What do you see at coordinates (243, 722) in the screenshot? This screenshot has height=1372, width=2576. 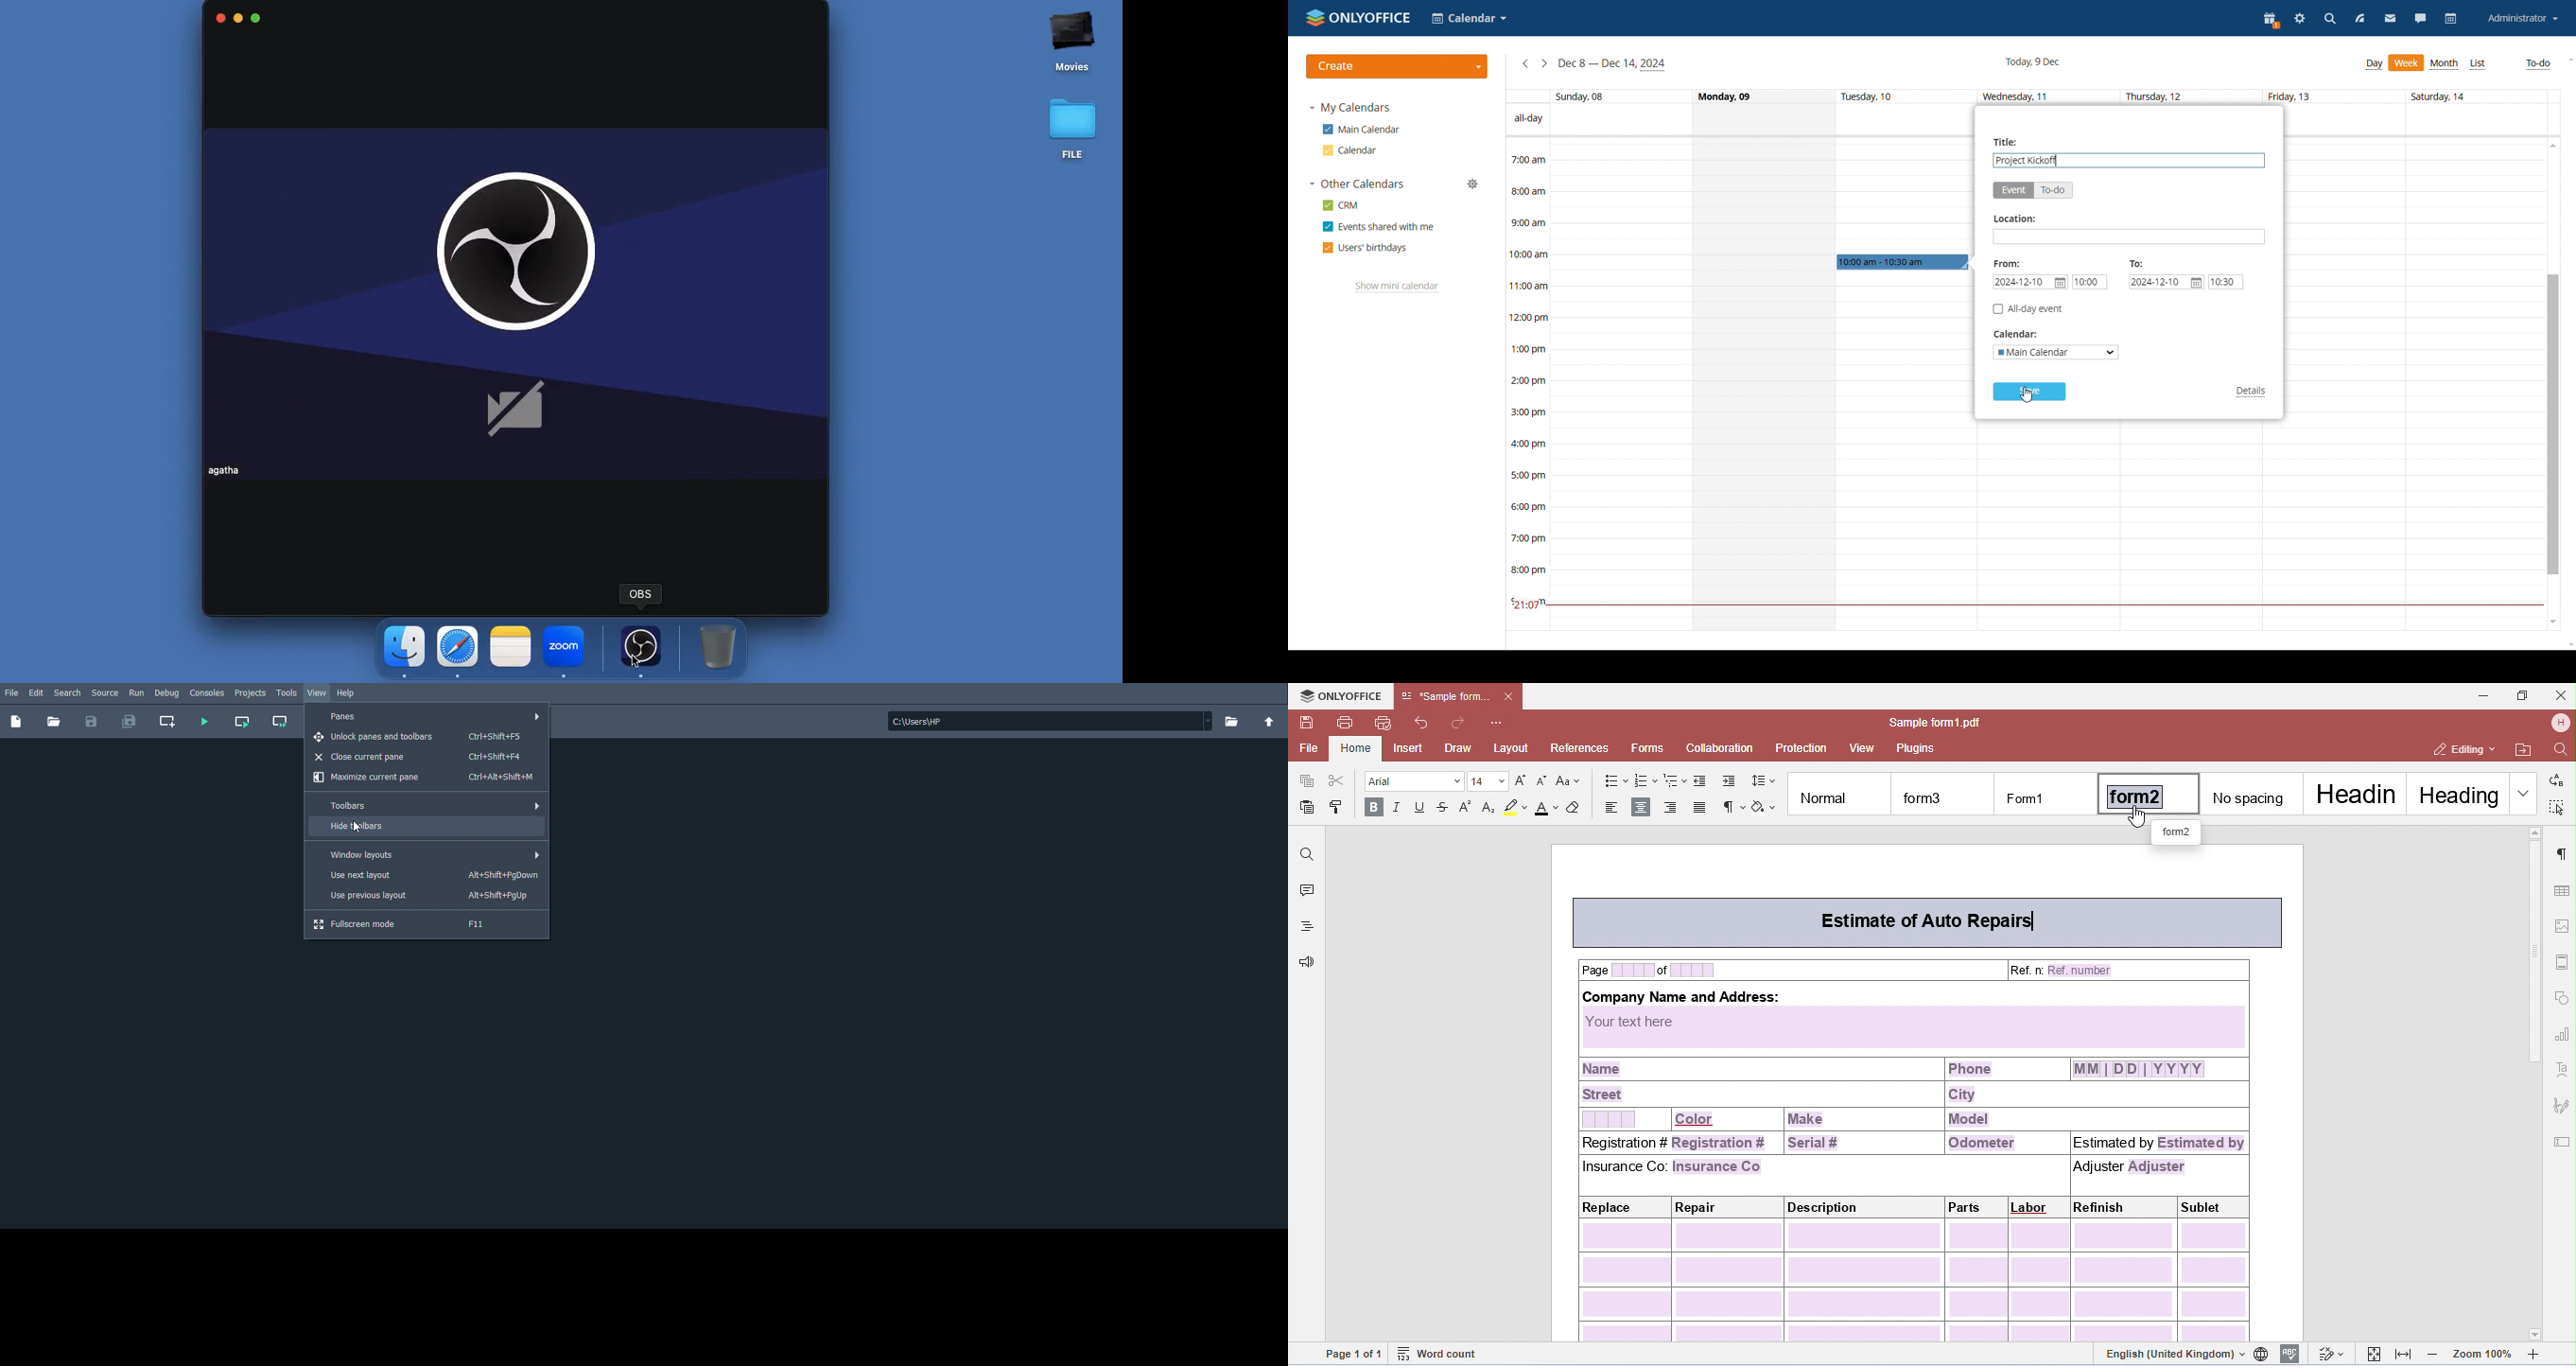 I see `Run current cell` at bounding box center [243, 722].